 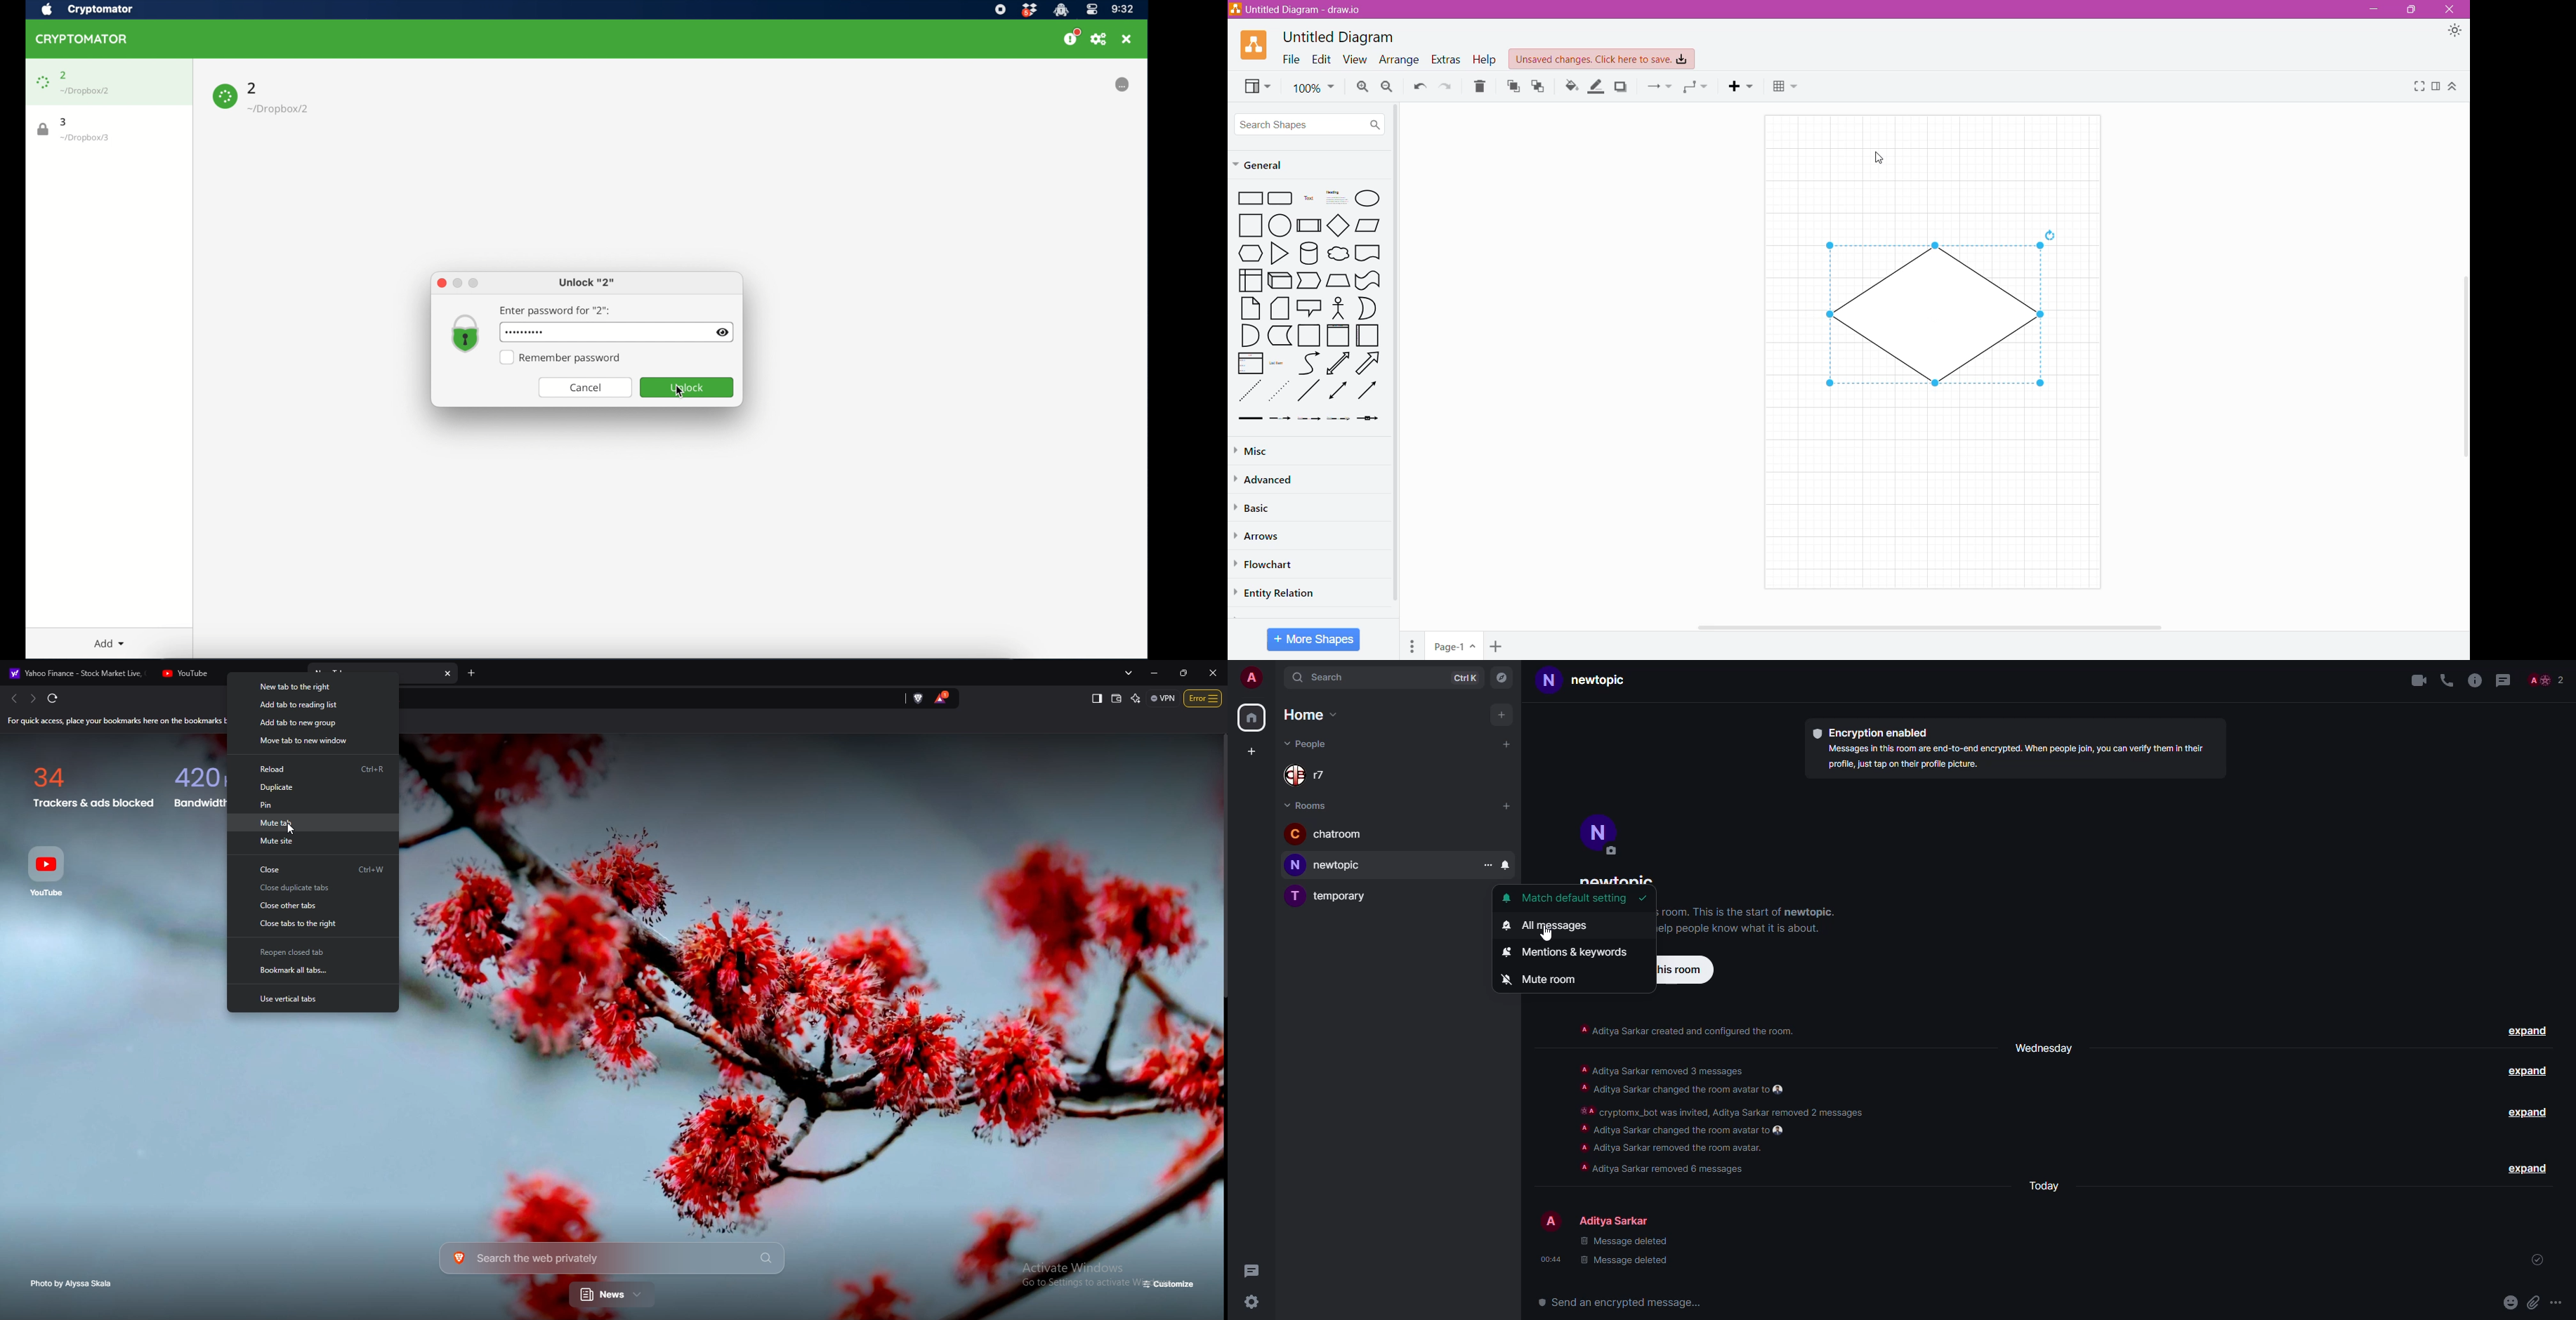 What do you see at coordinates (310, 971) in the screenshot?
I see `bookmark all tabs` at bounding box center [310, 971].